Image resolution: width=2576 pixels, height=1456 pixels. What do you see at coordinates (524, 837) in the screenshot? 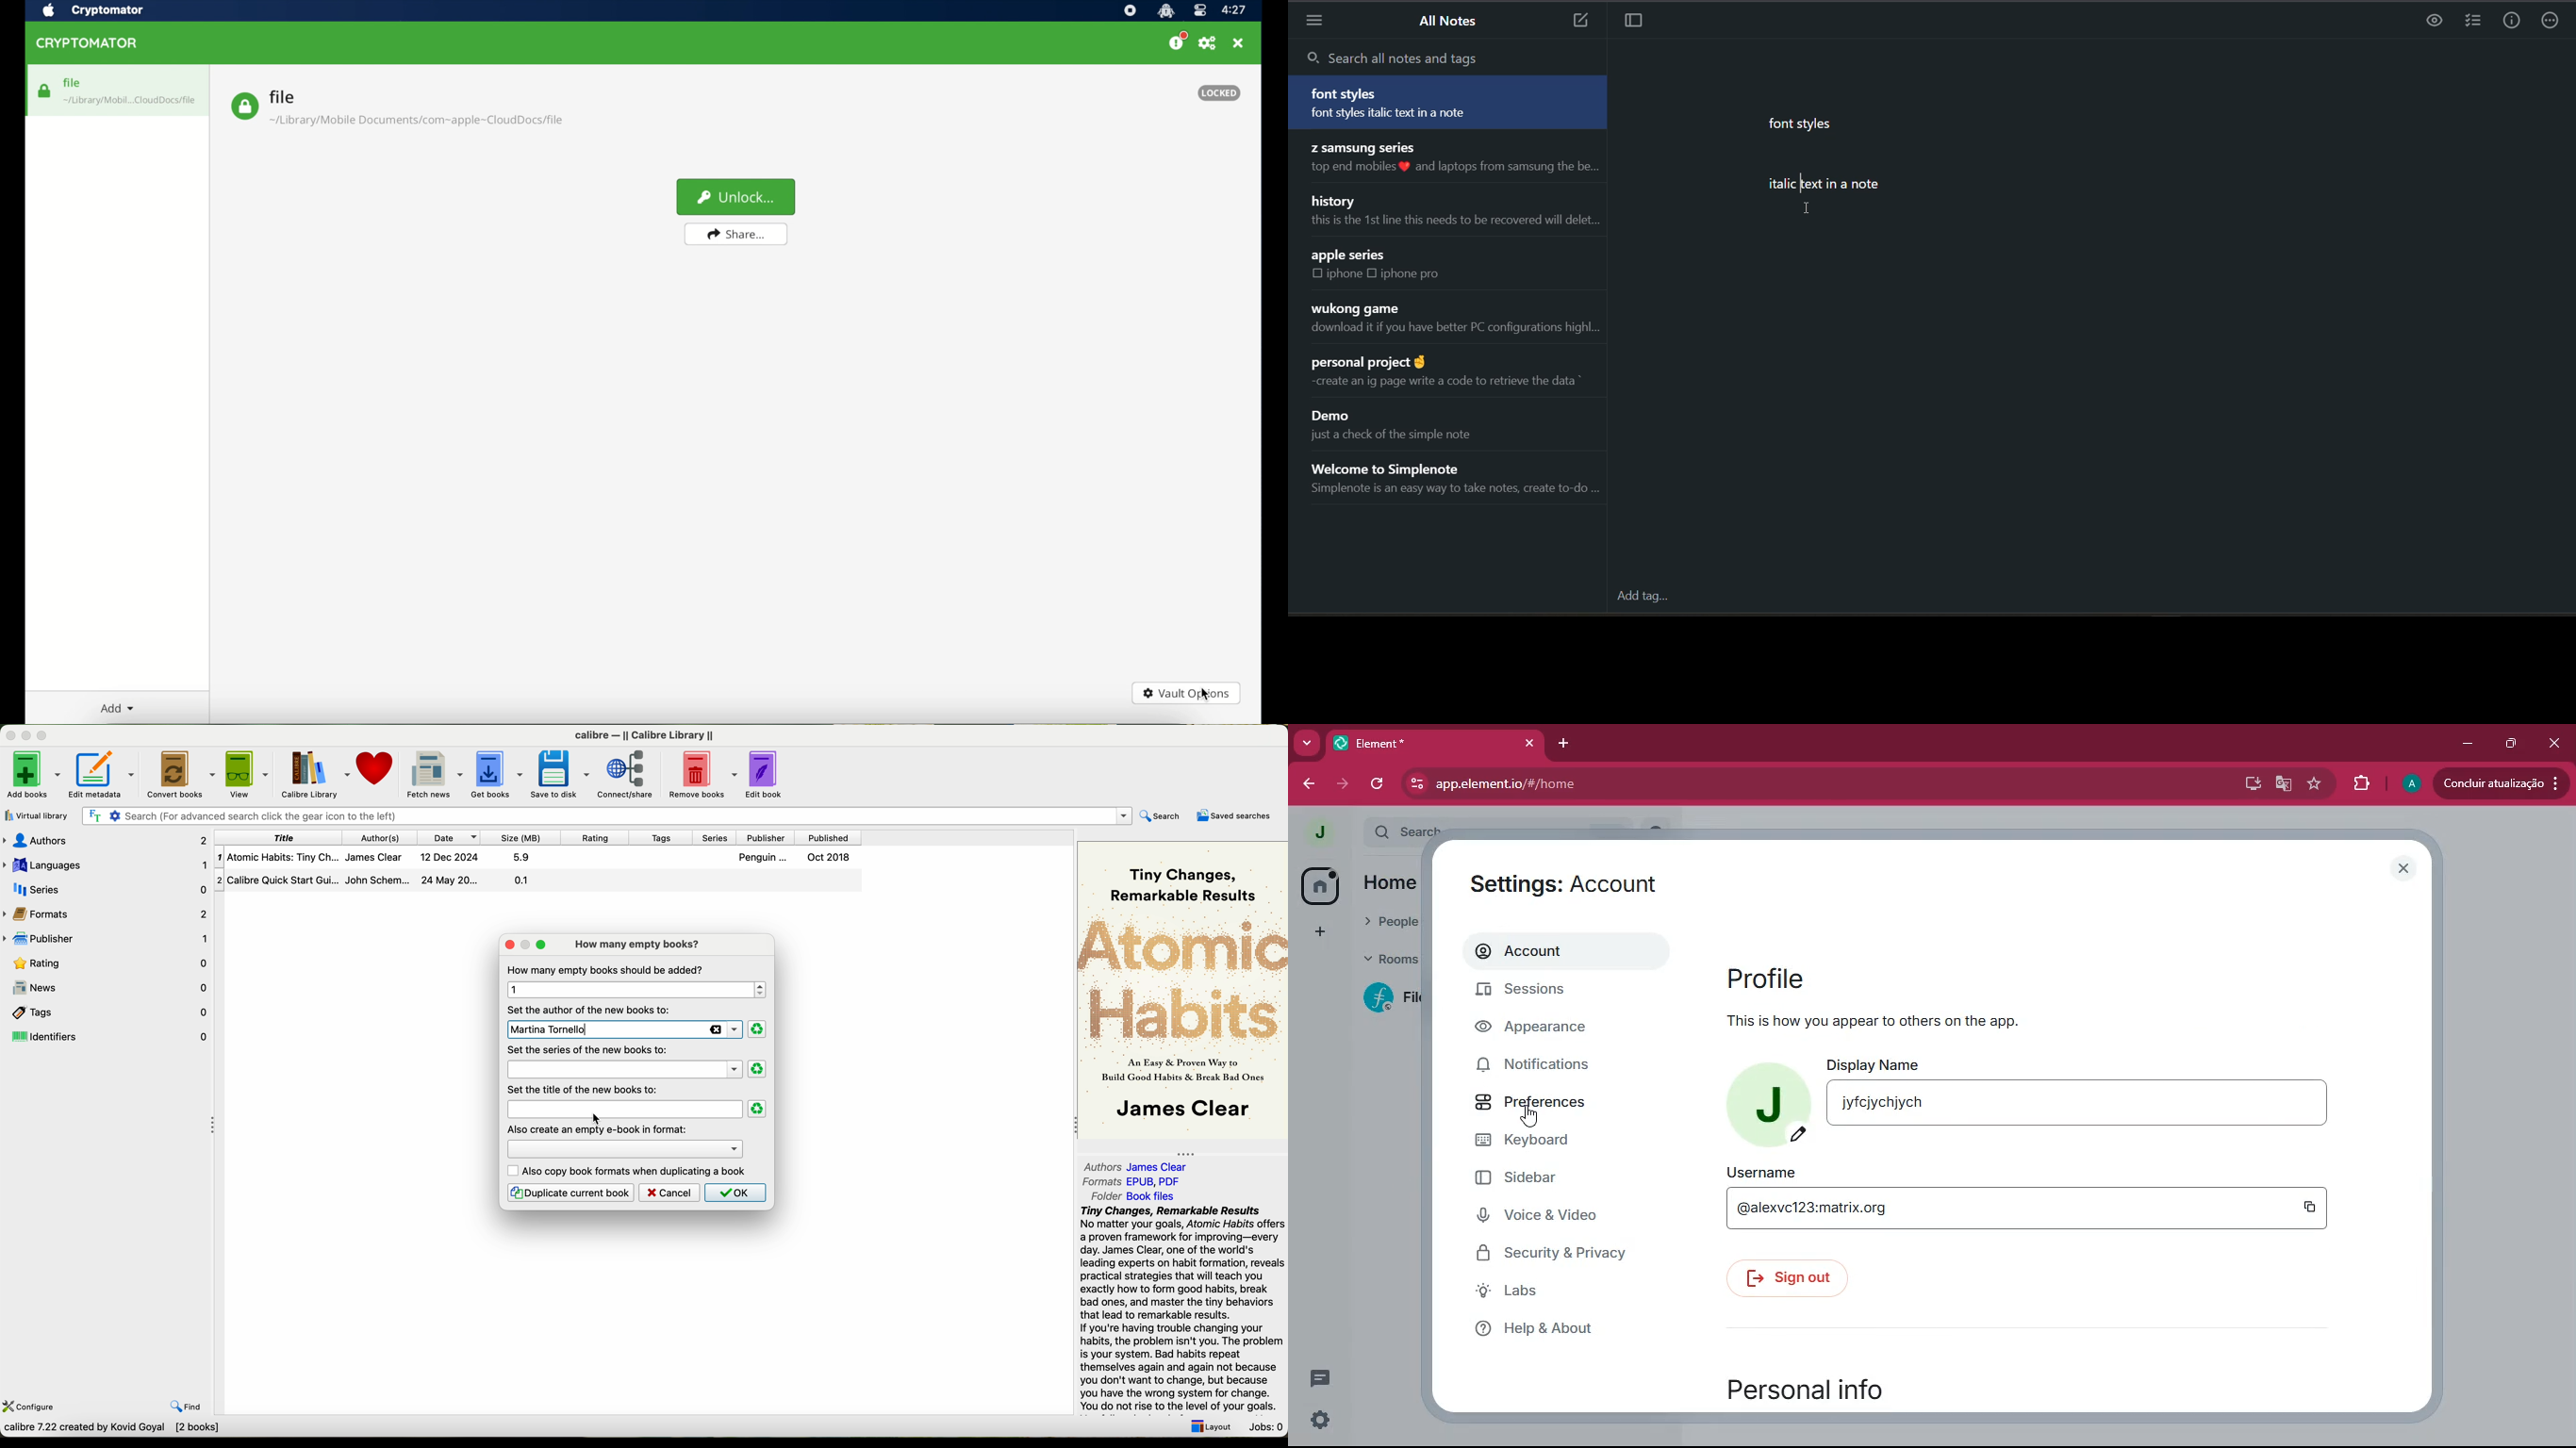
I see `size` at bounding box center [524, 837].